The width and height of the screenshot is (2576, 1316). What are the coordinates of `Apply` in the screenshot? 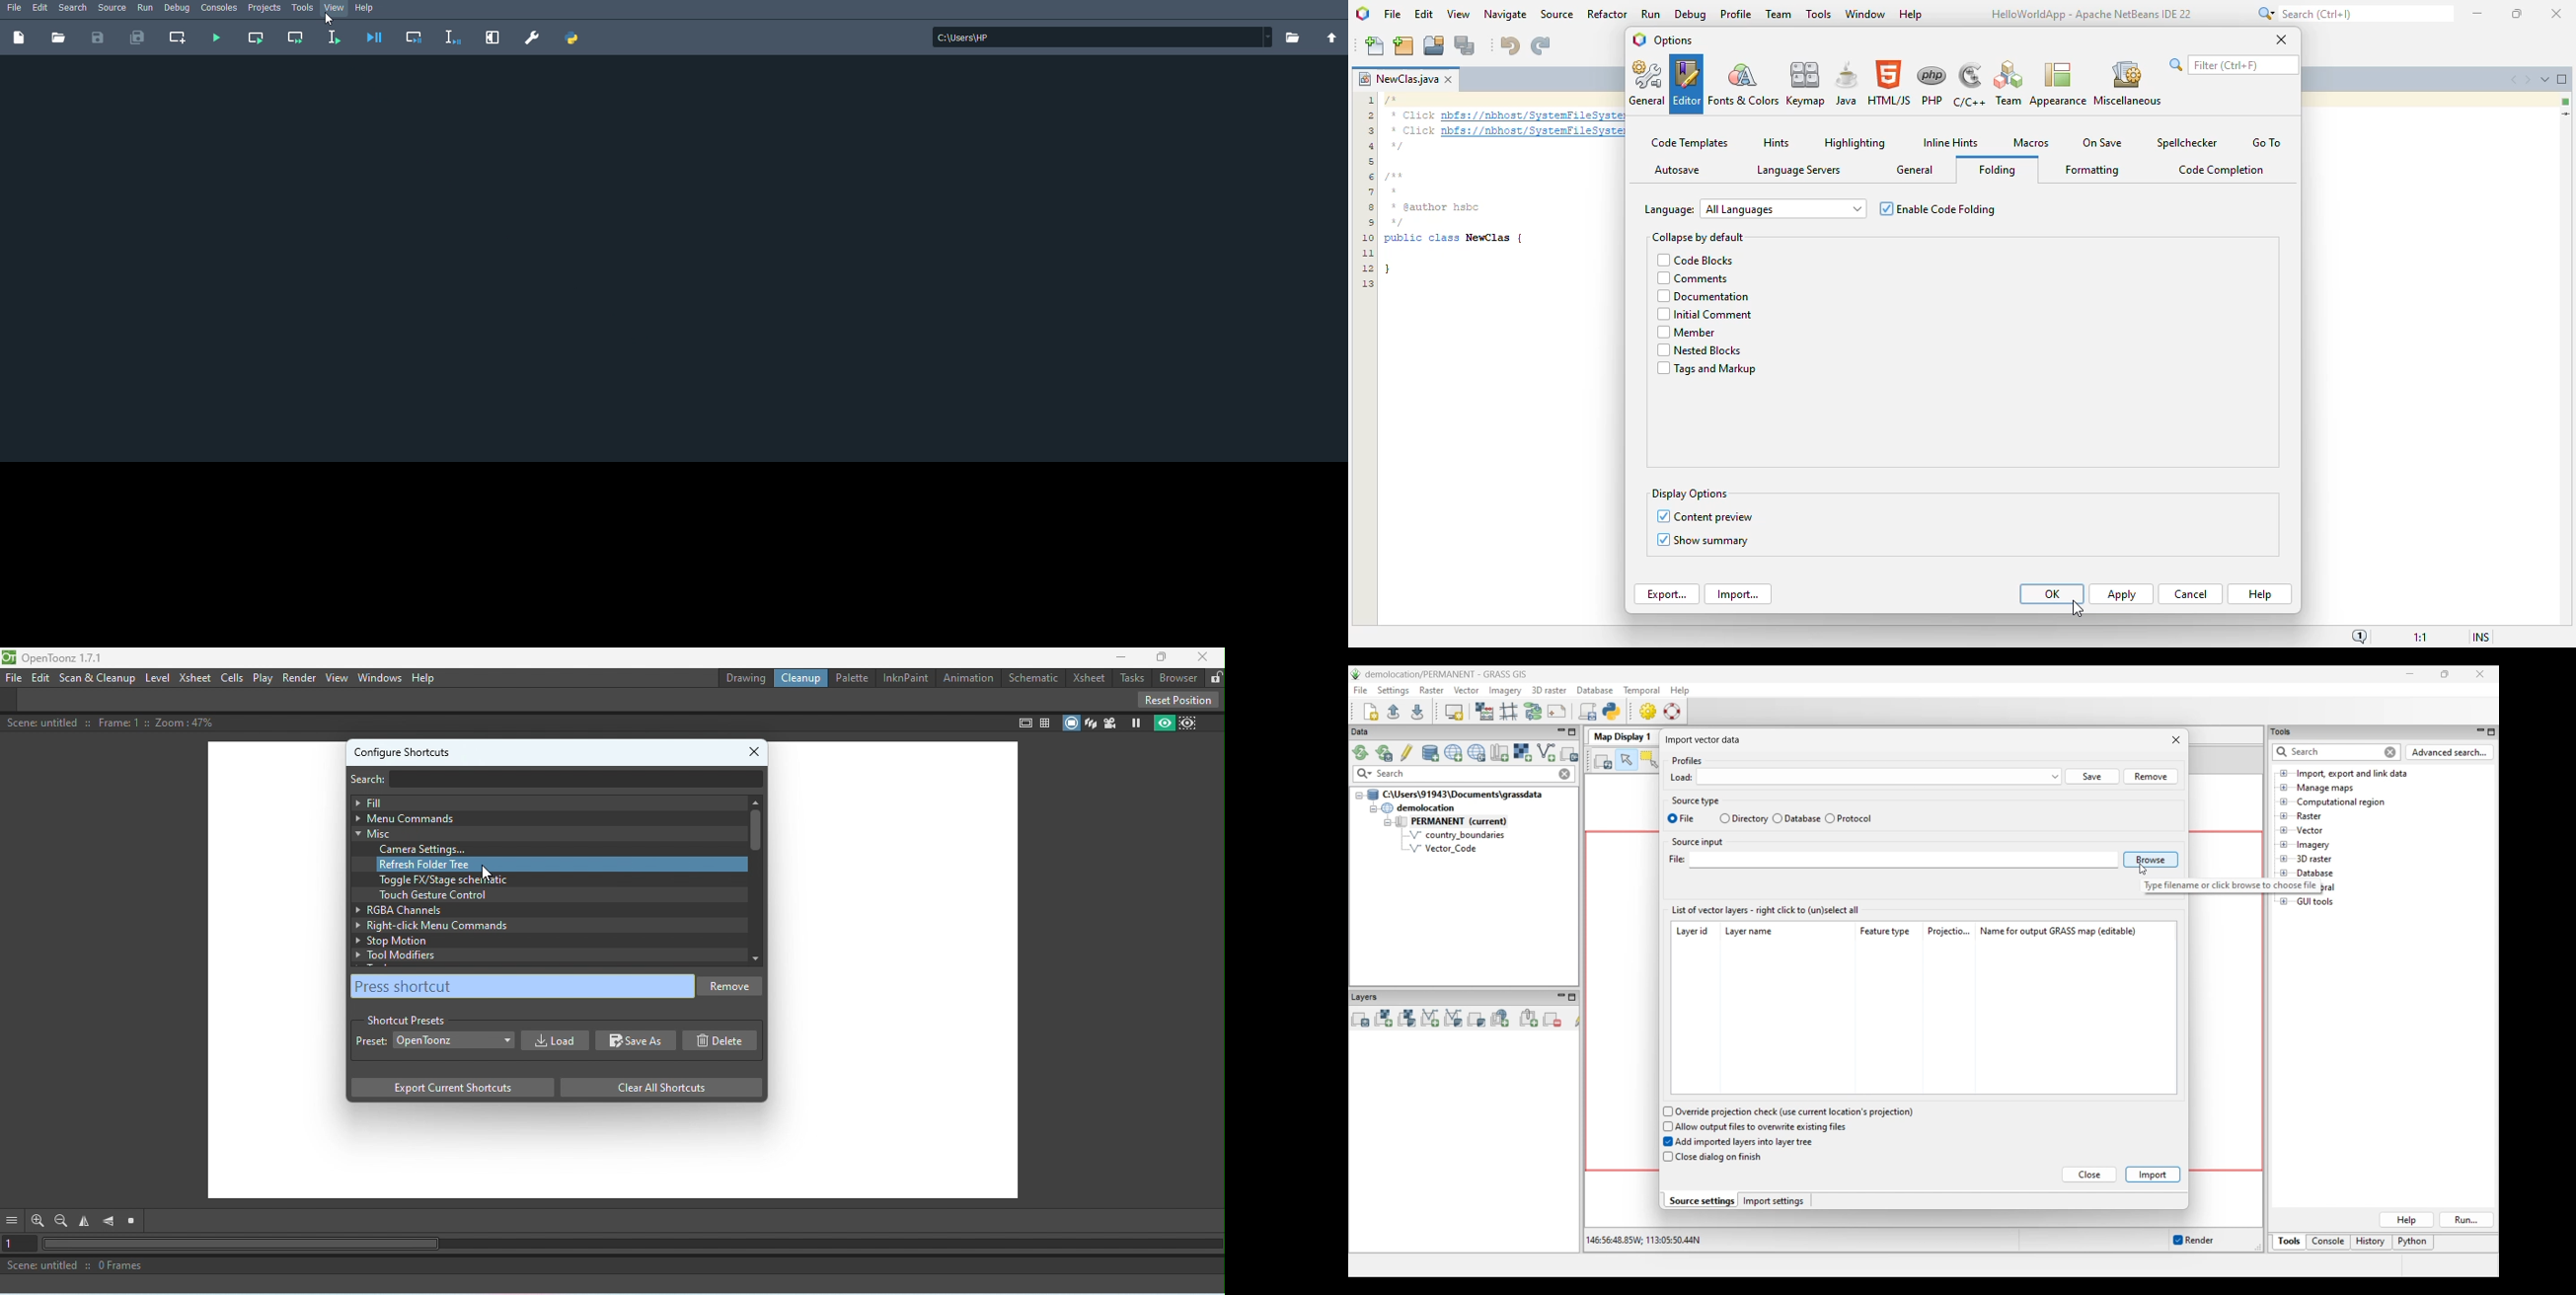 It's located at (2122, 594).